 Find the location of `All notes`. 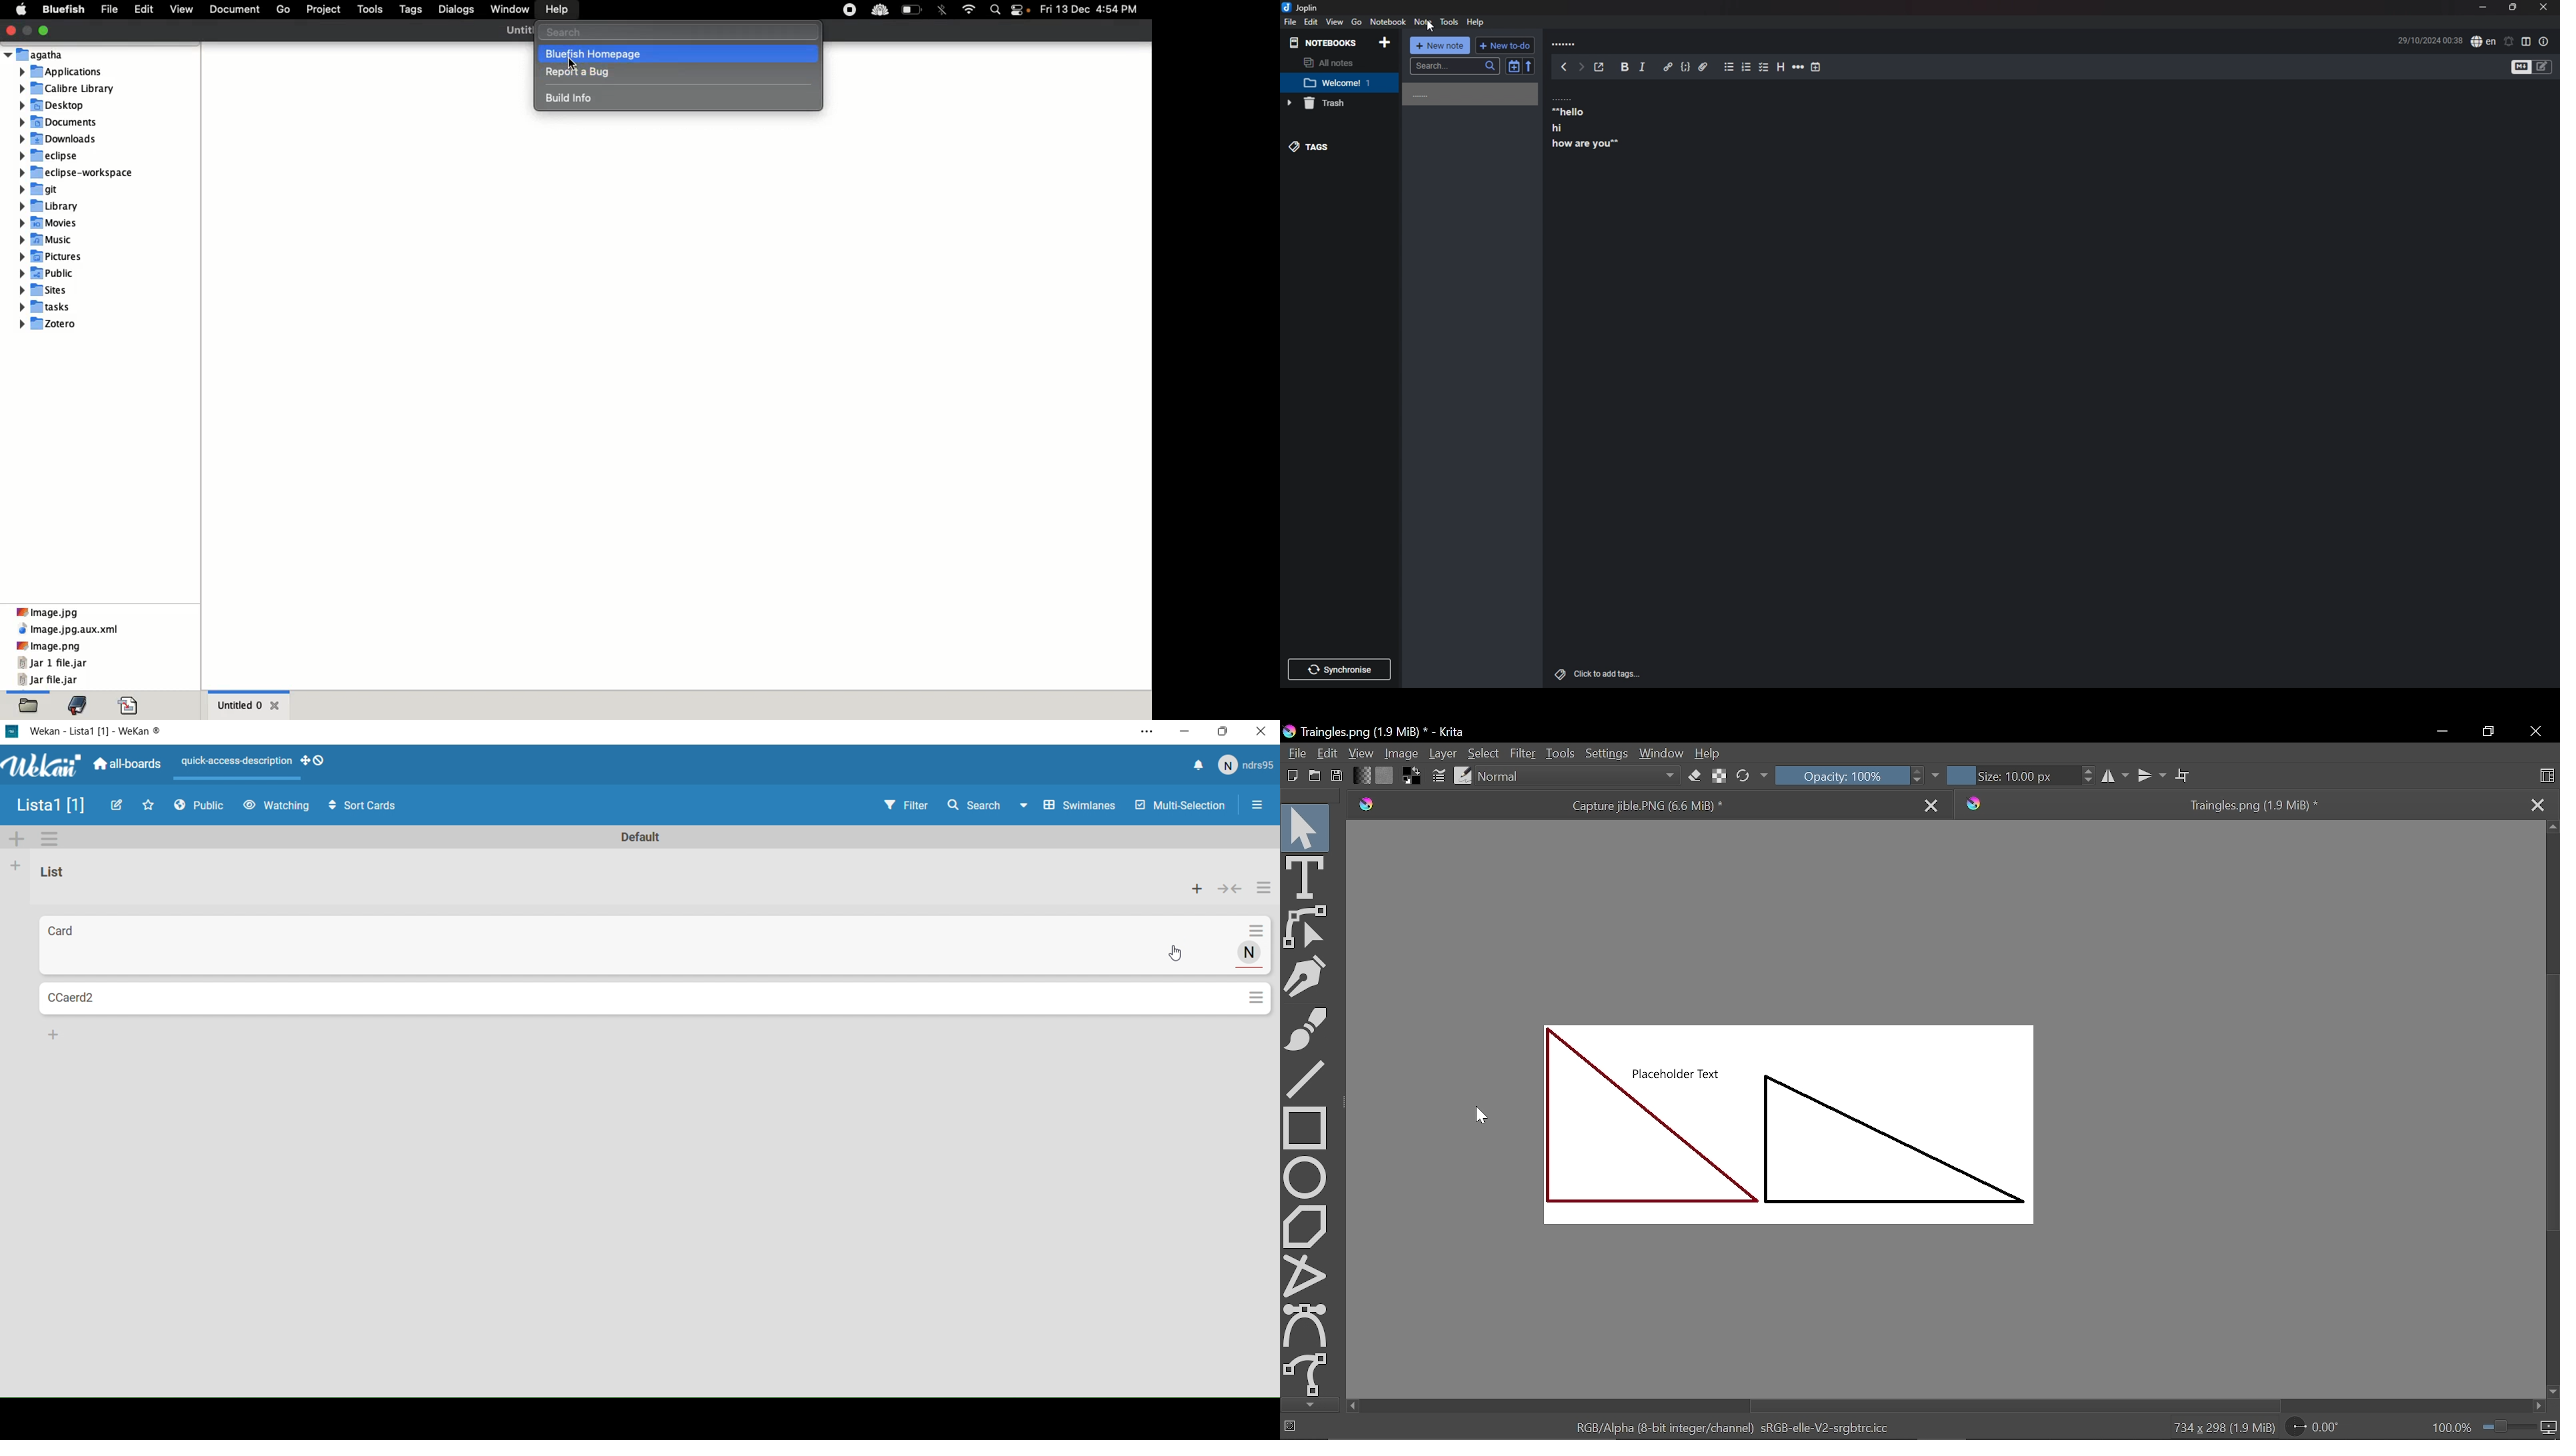

All notes is located at coordinates (1333, 61).